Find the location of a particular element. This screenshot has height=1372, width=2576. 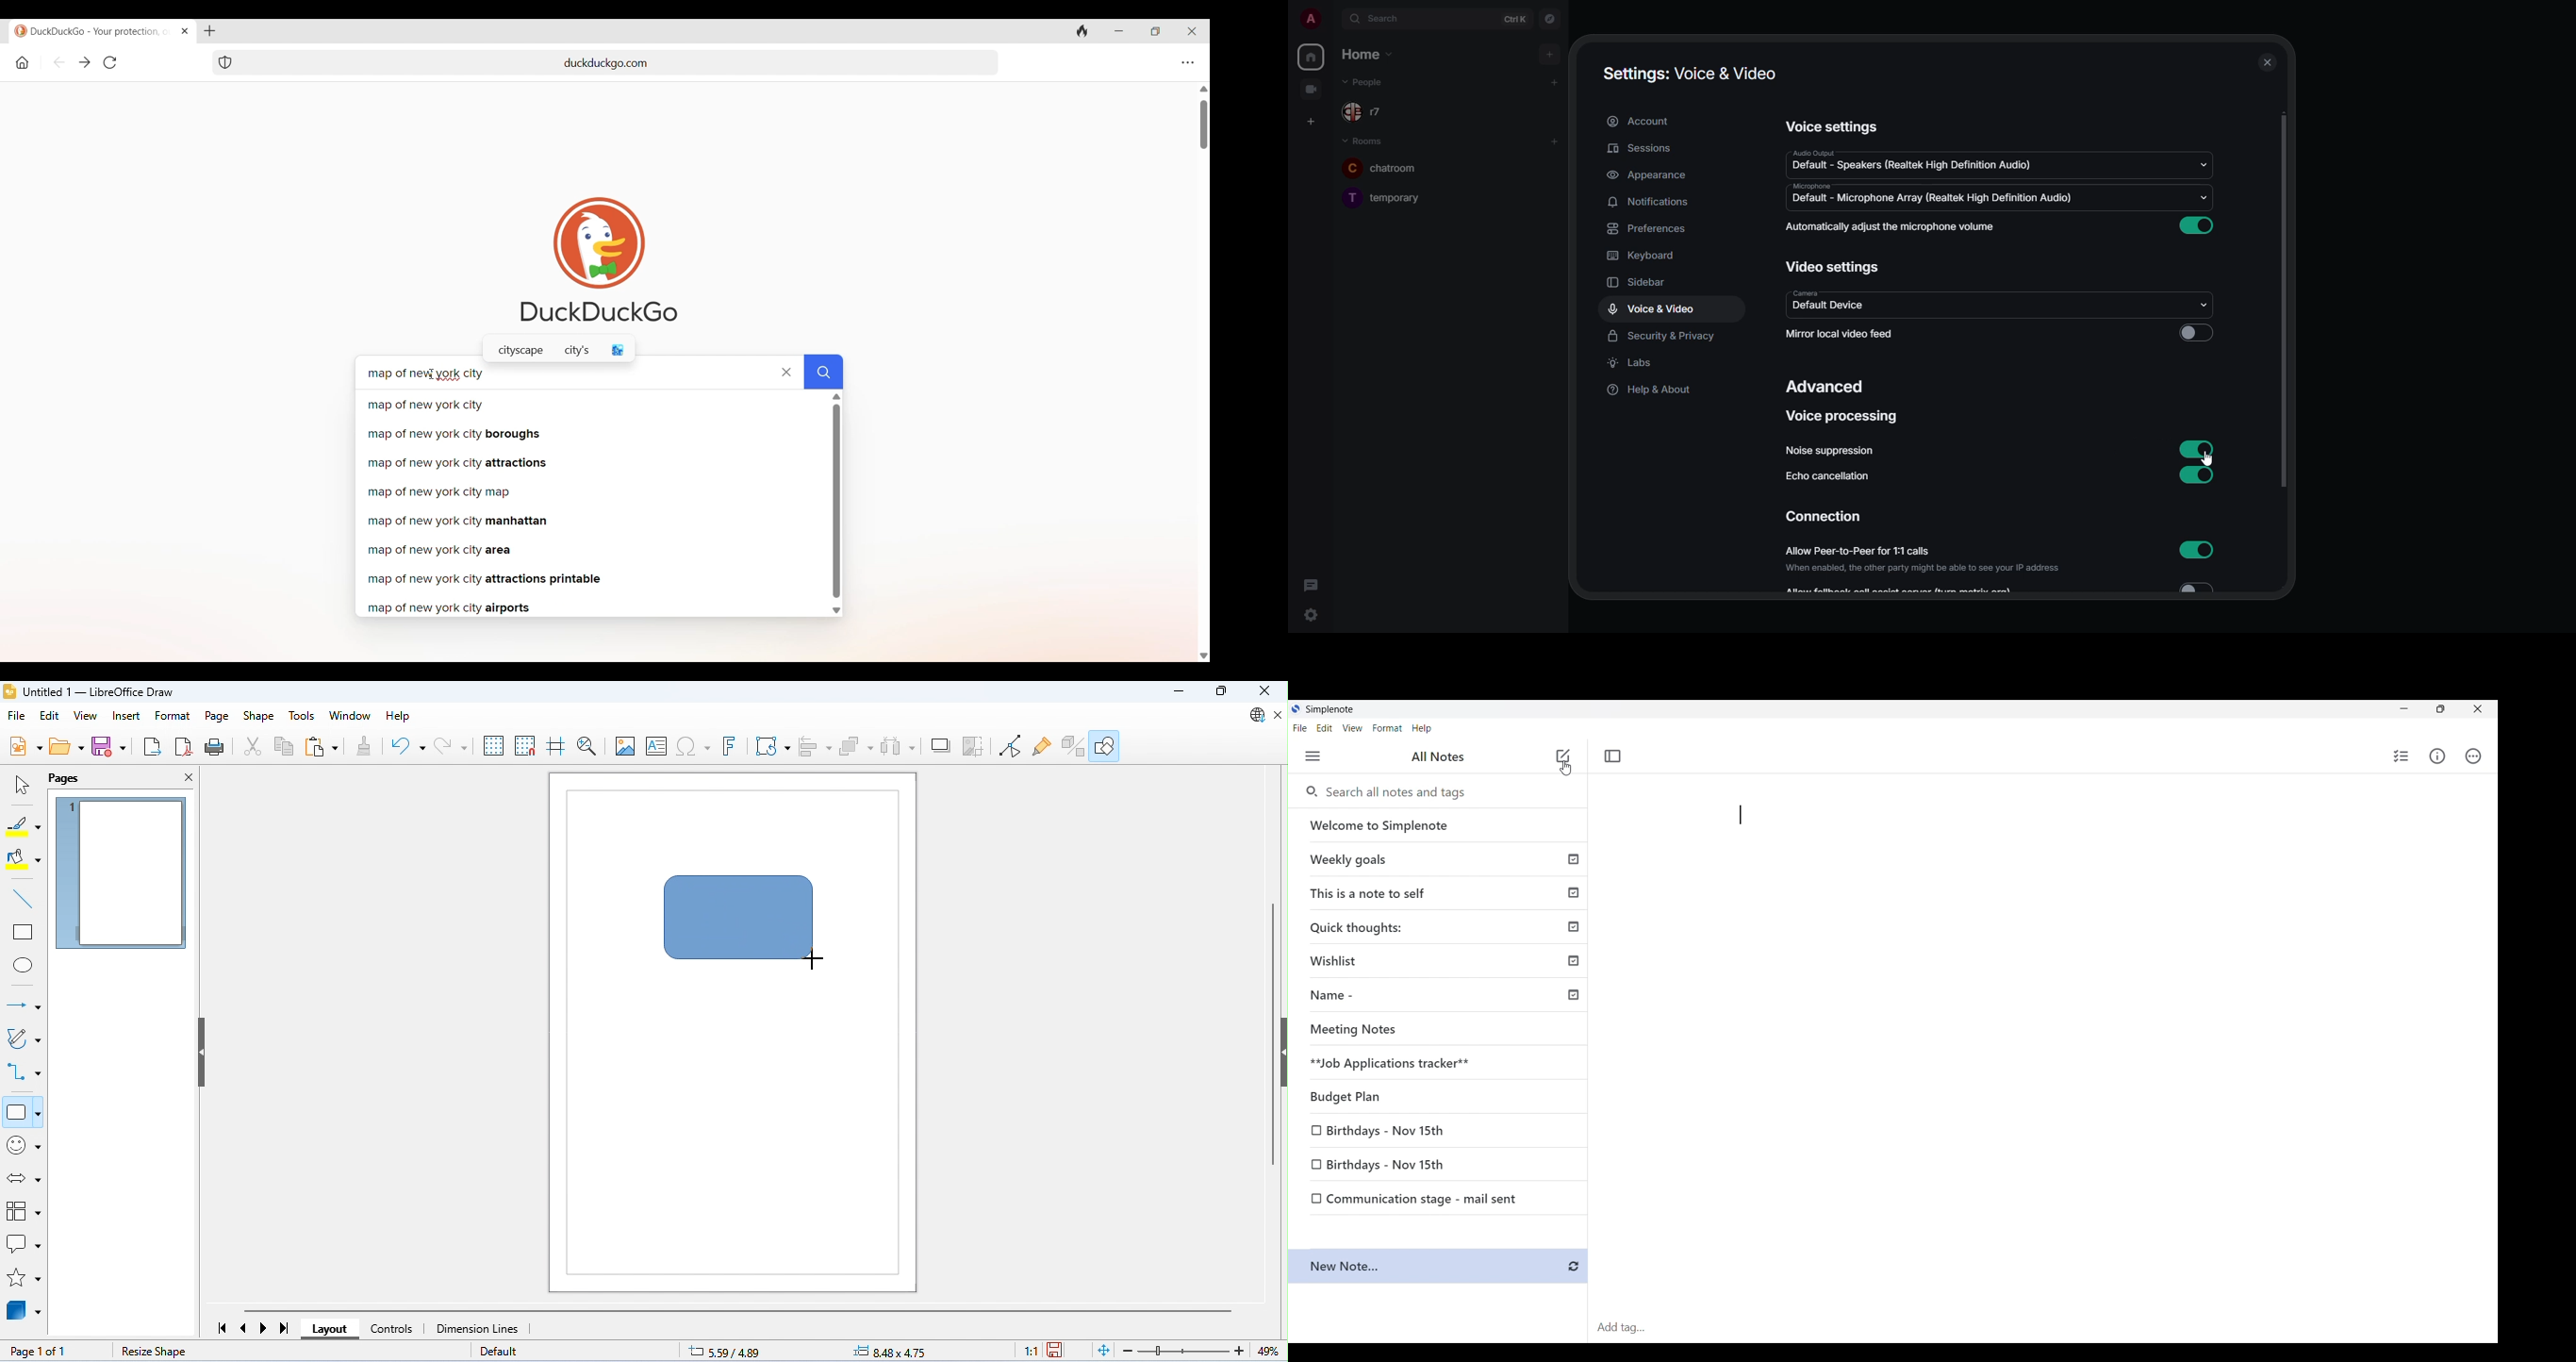

Close browser is located at coordinates (1192, 32).